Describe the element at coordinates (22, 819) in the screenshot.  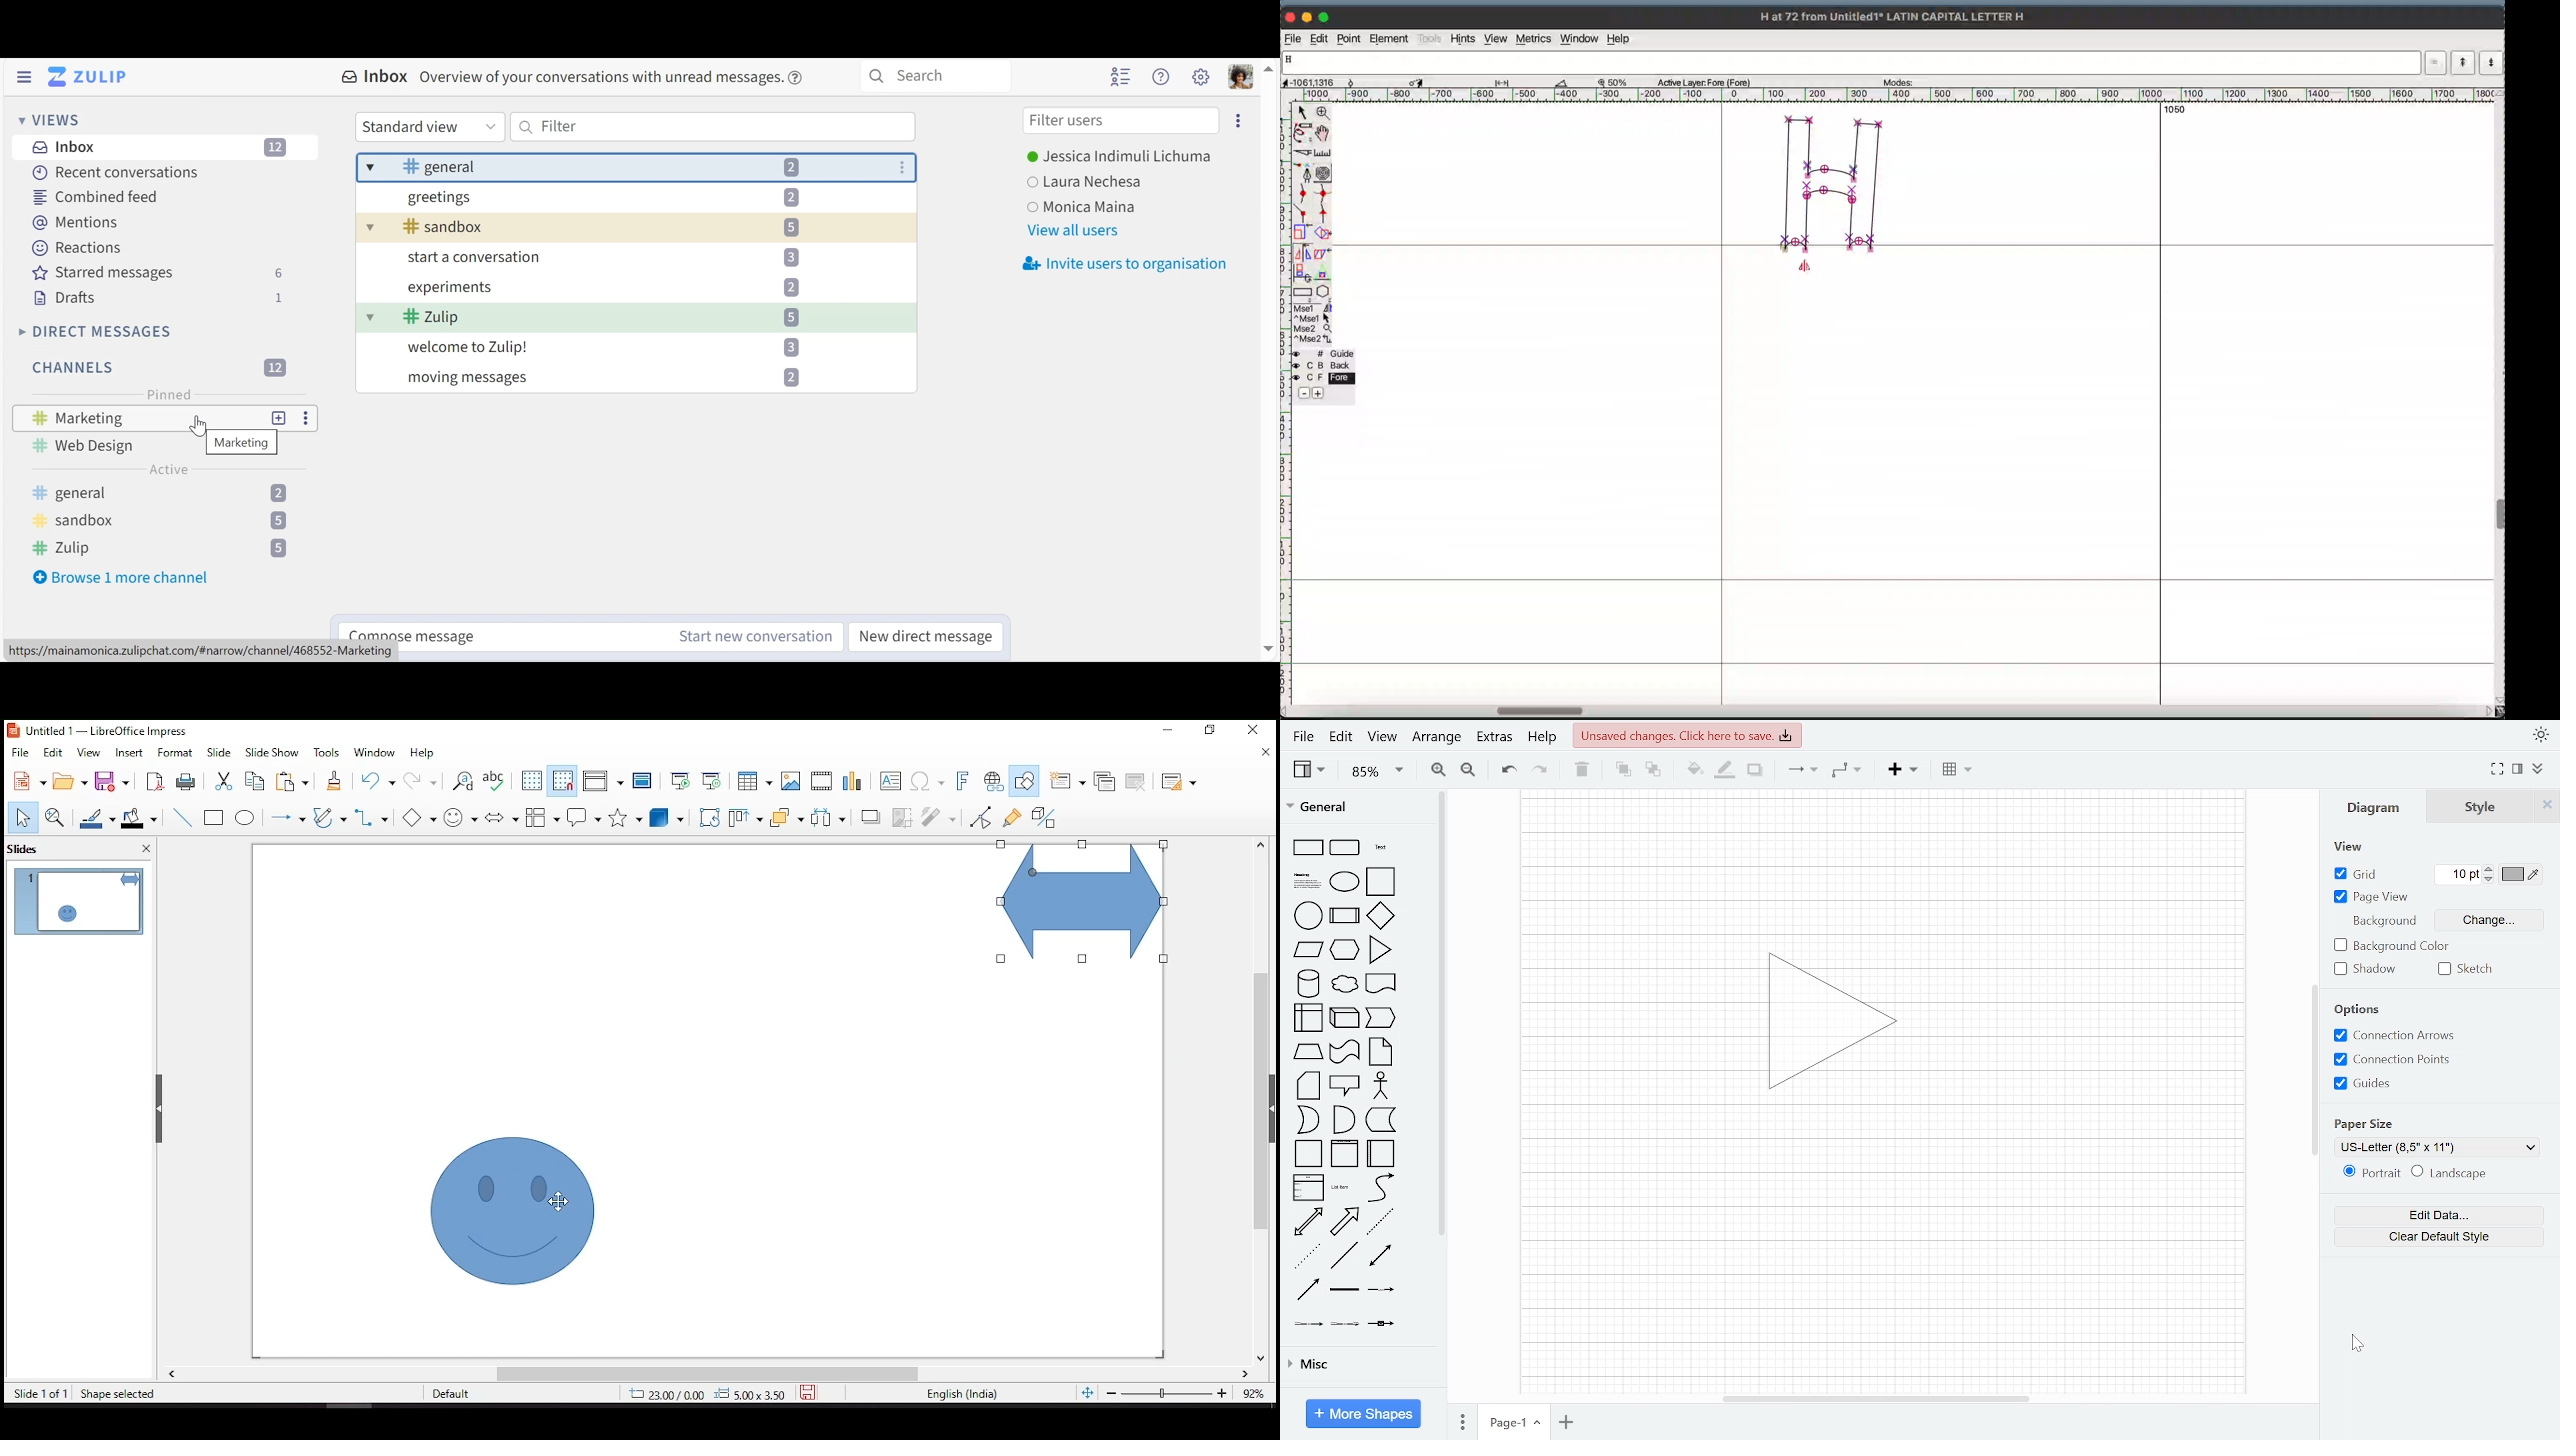
I see `select tool` at that location.